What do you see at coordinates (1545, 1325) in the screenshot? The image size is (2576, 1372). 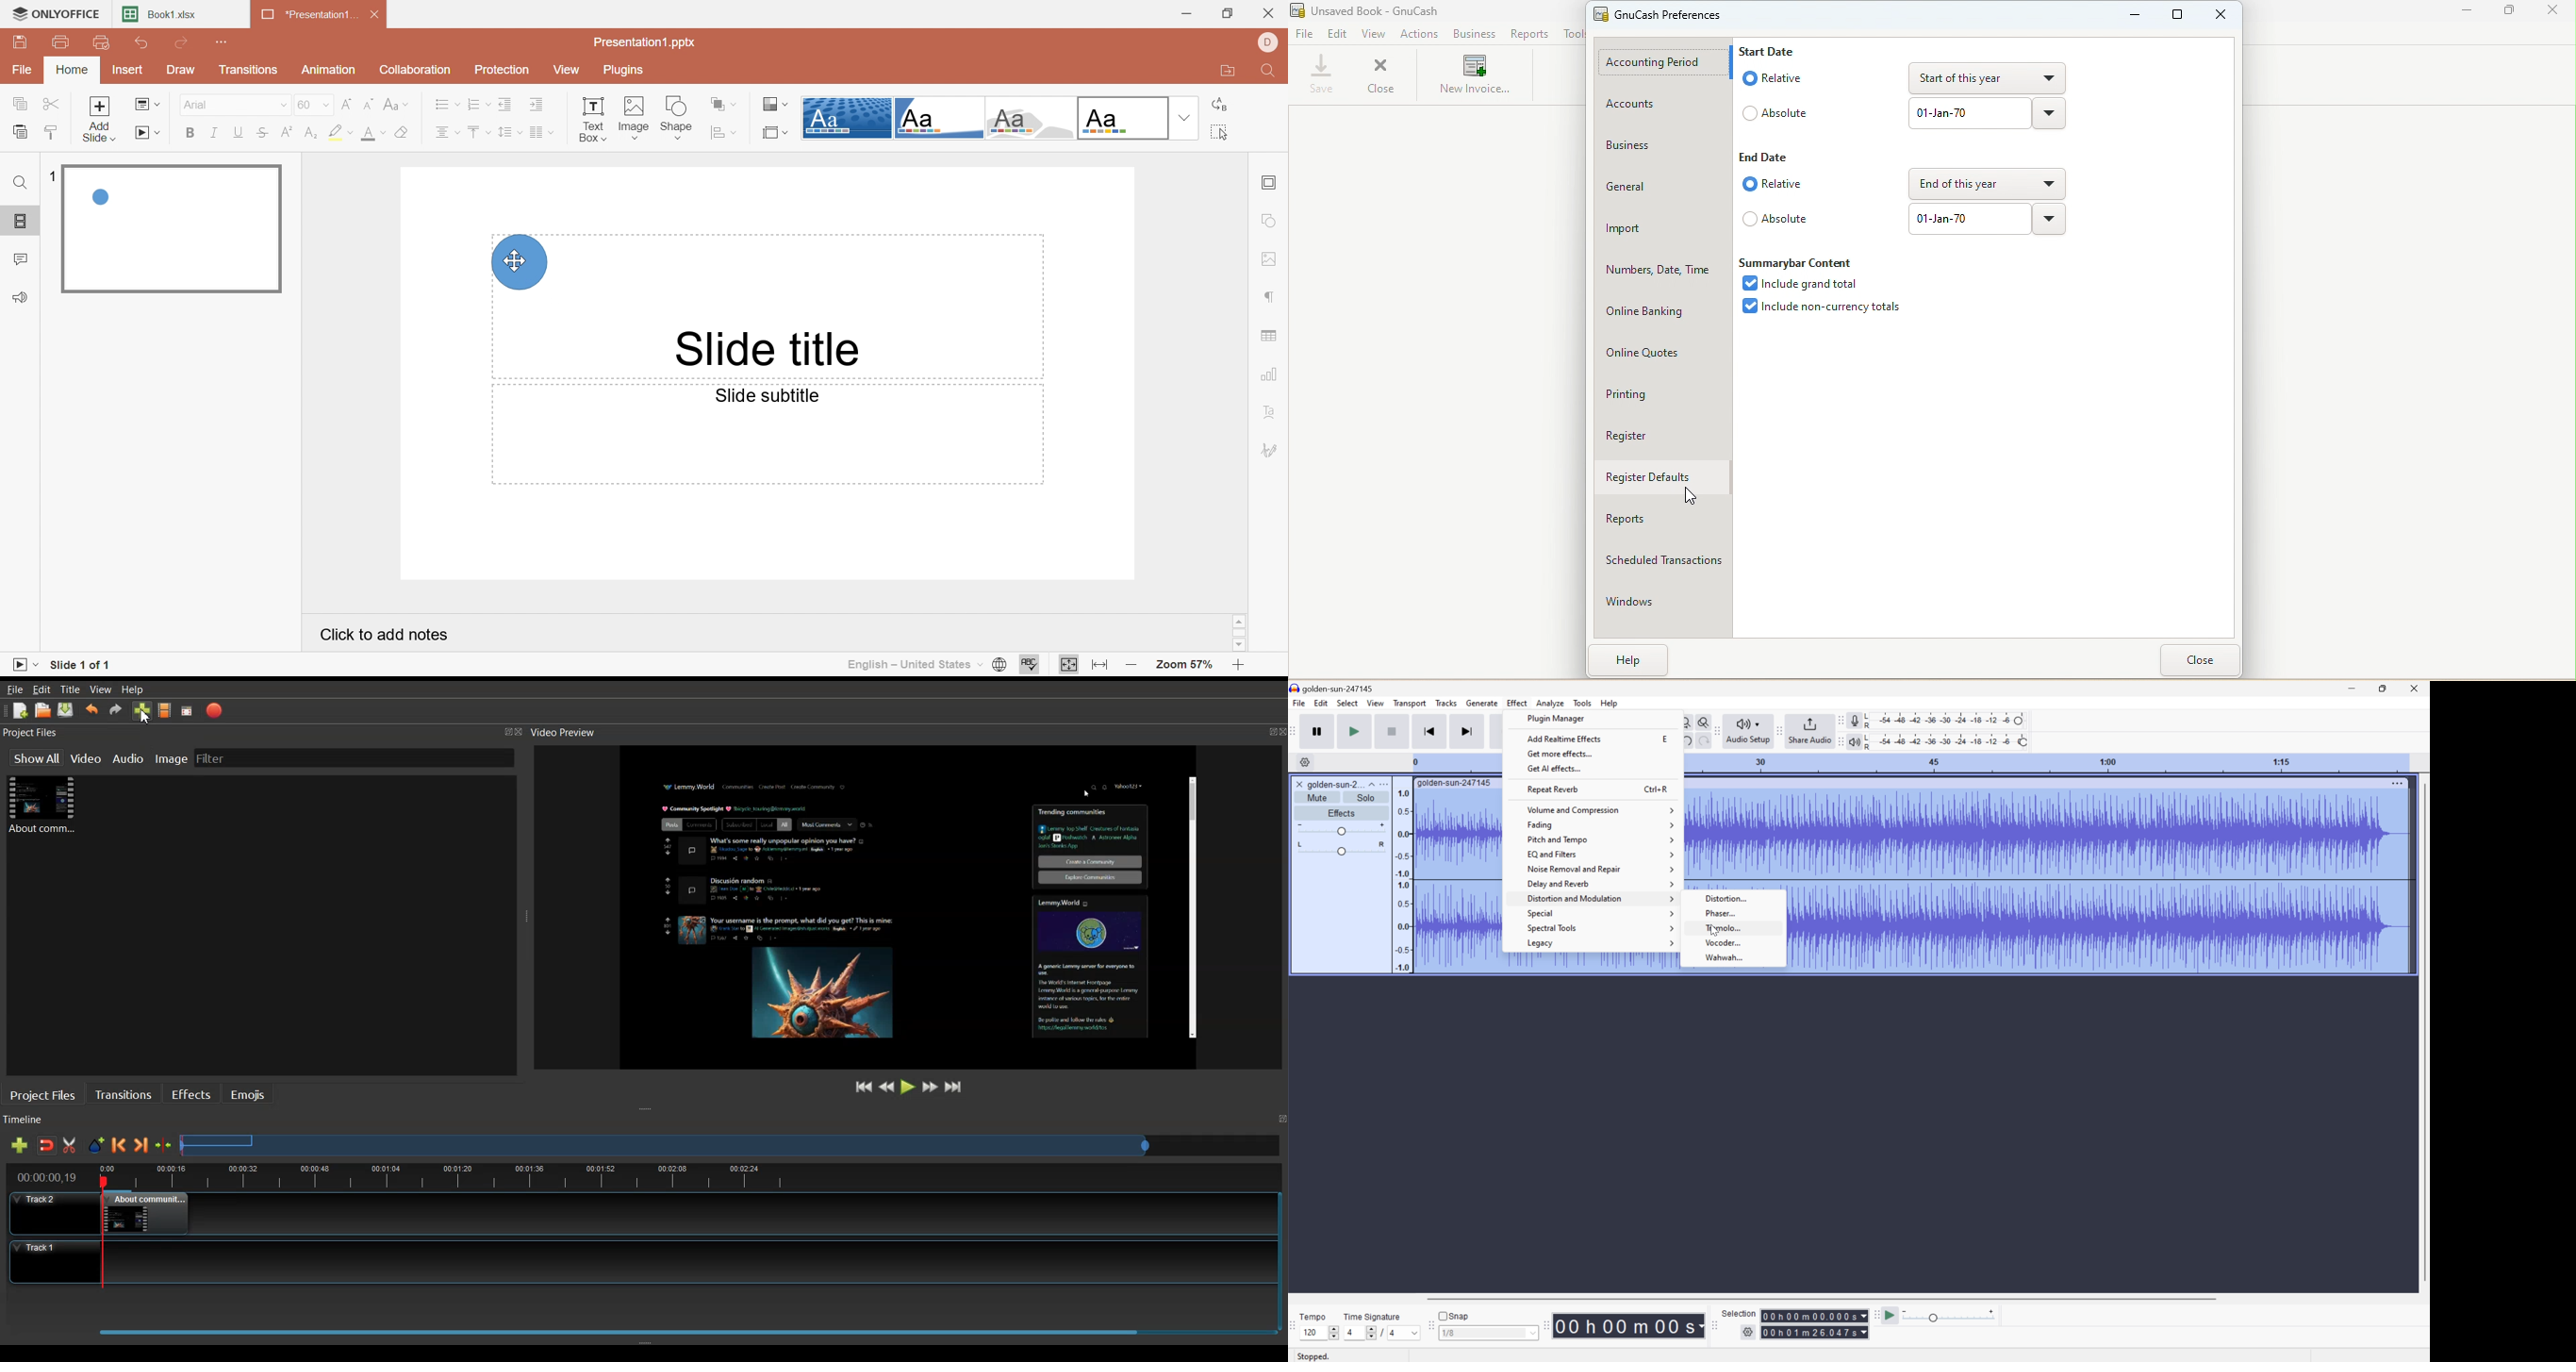 I see `Audacity Time toolbar` at bounding box center [1545, 1325].